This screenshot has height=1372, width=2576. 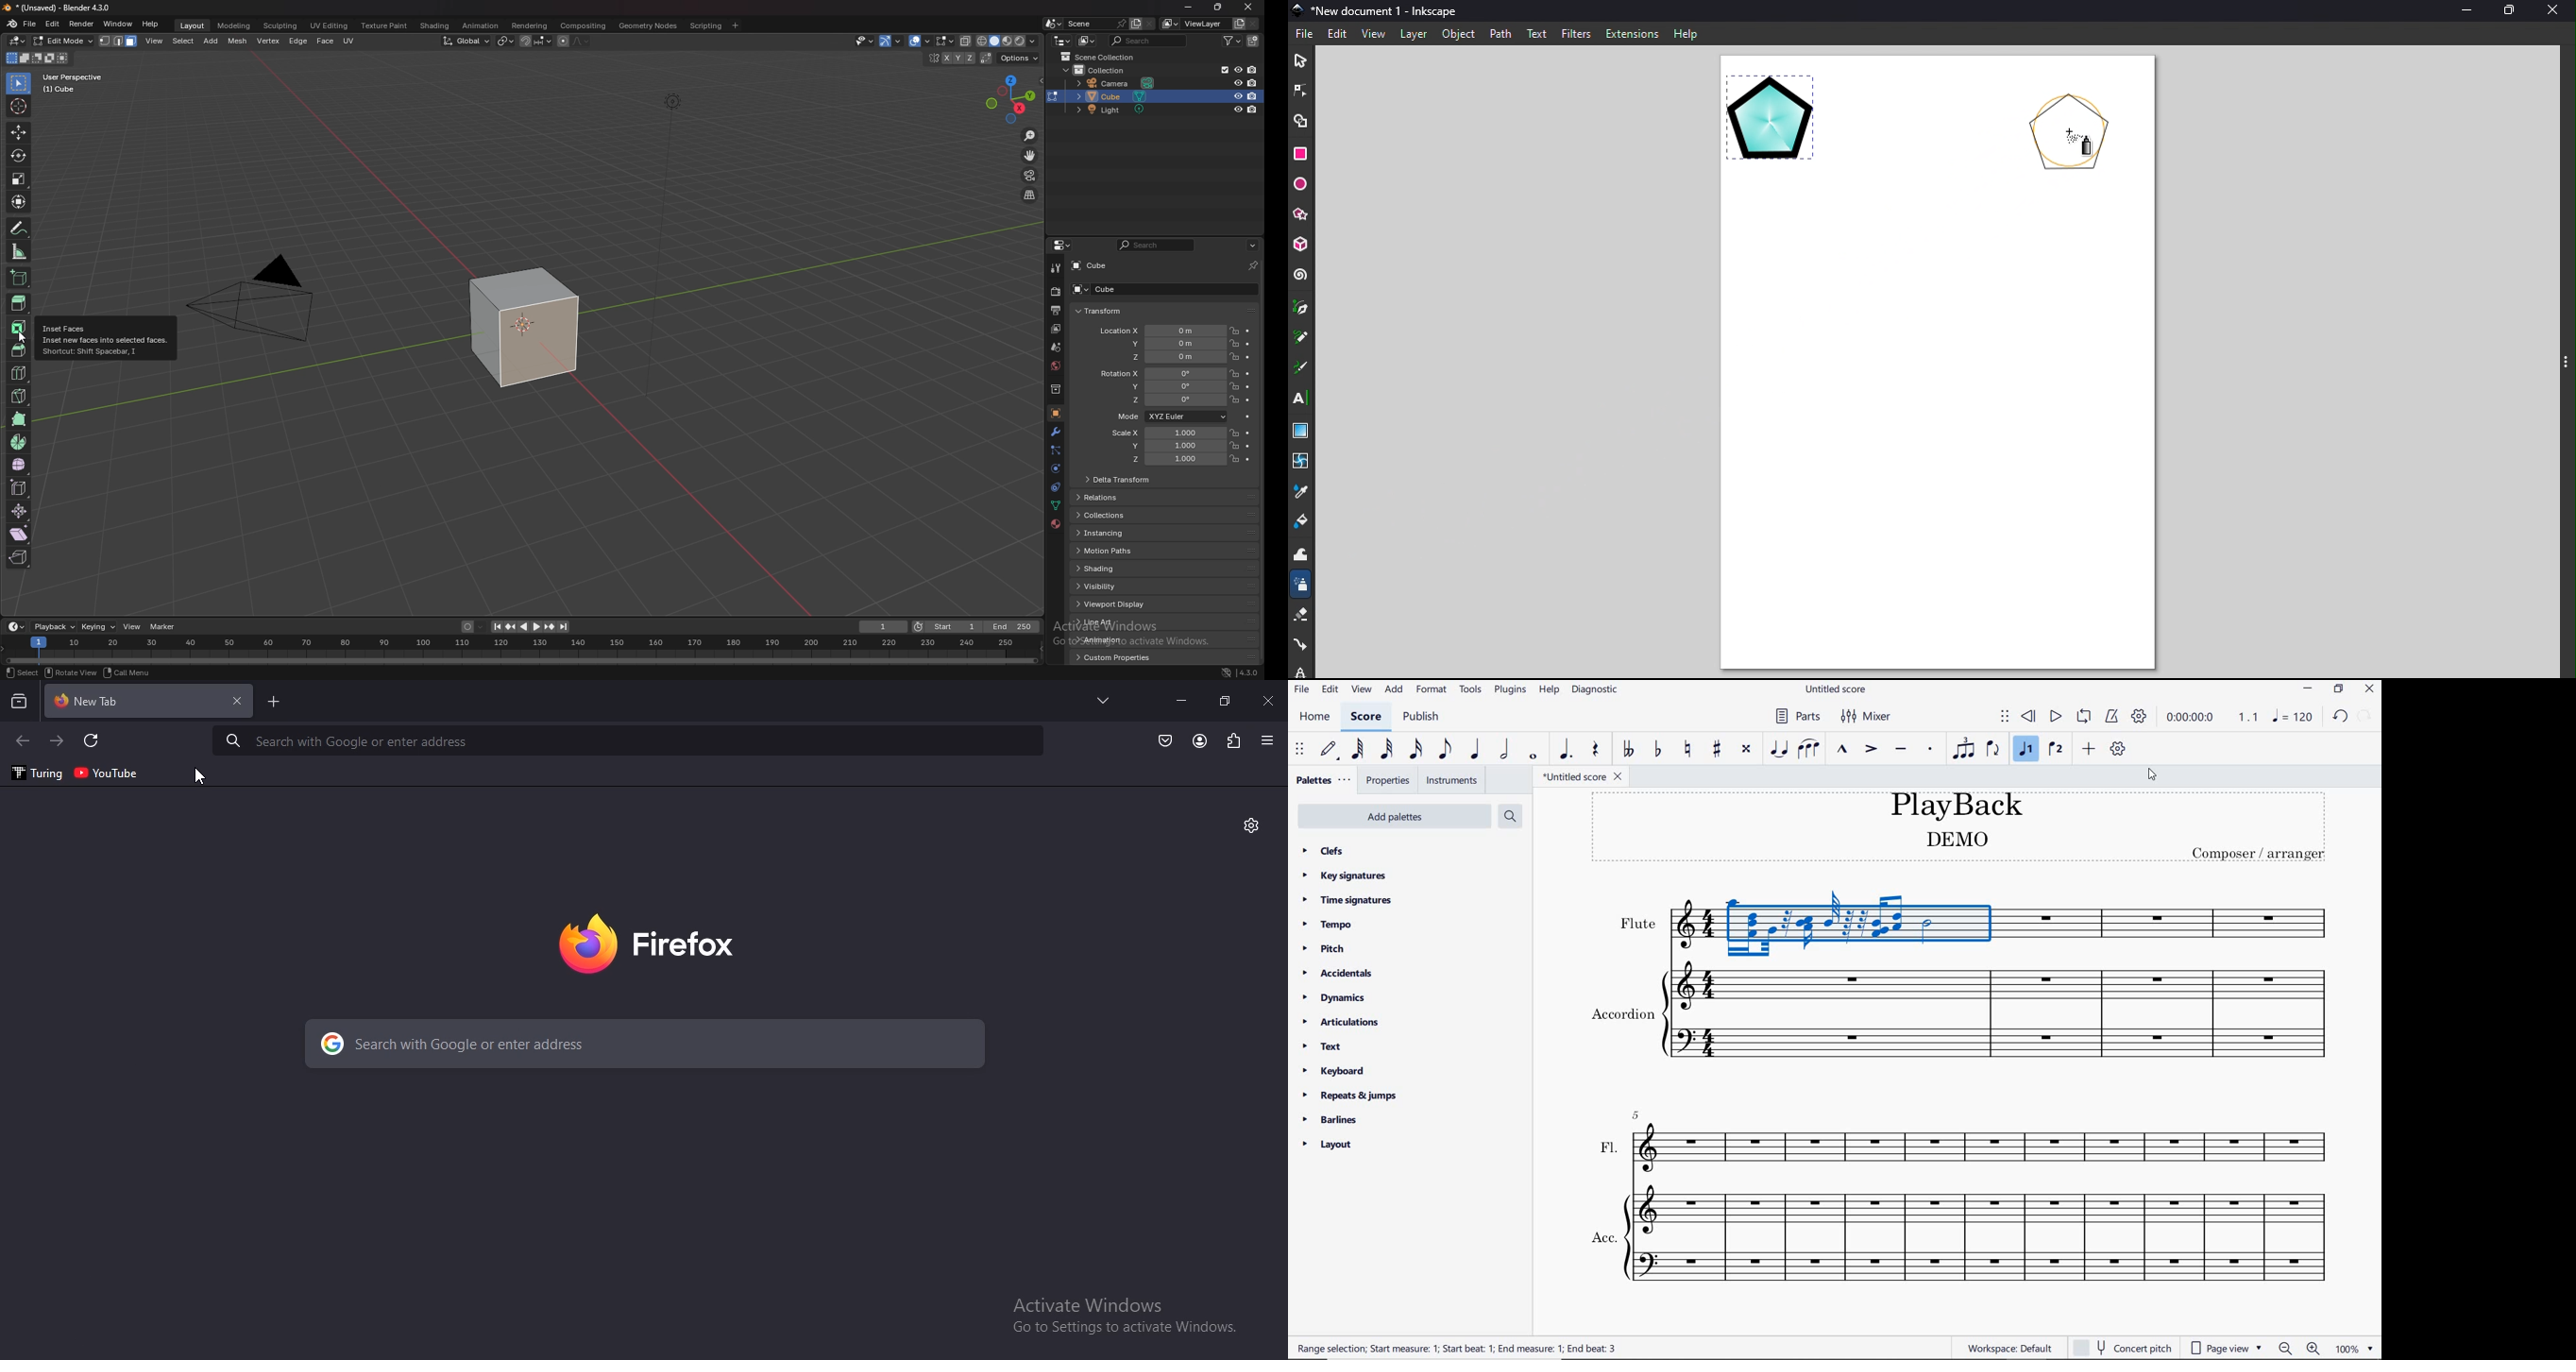 What do you see at coordinates (1350, 1096) in the screenshot?
I see `repeats & jumps` at bounding box center [1350, 1096].